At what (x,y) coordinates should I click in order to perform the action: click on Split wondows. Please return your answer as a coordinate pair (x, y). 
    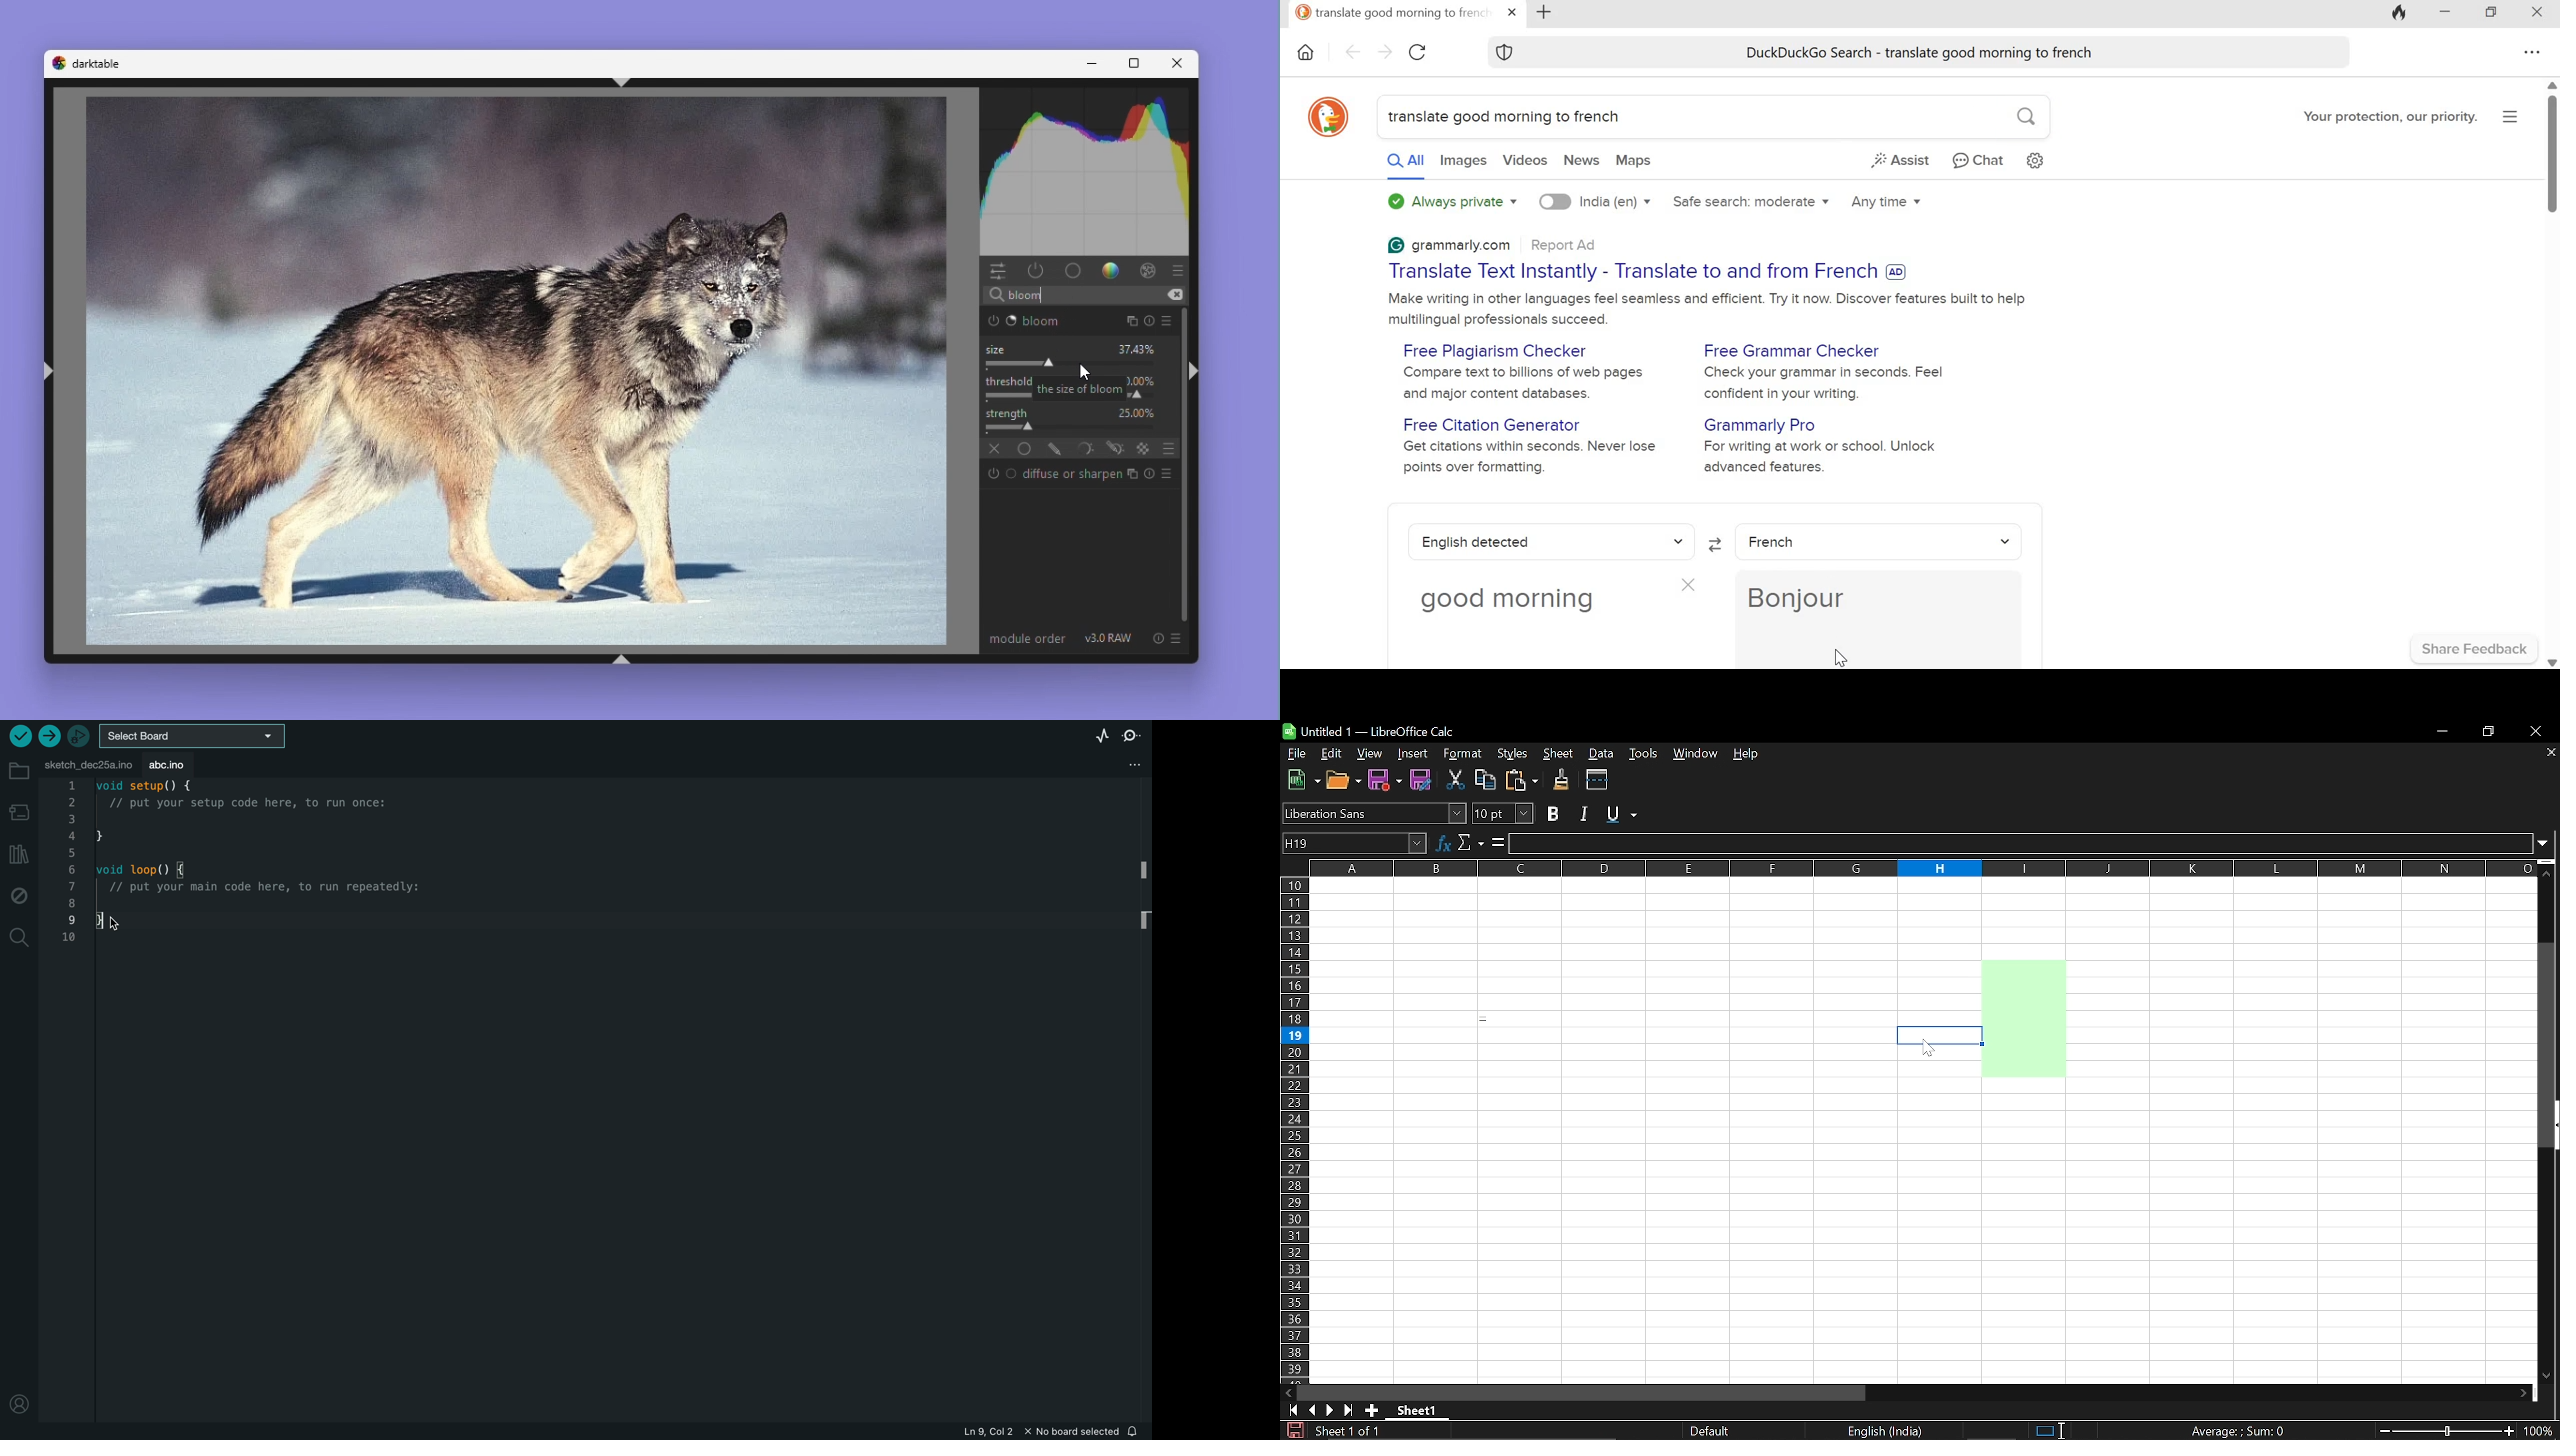
    Looking at the image, I should click on (1598, 780).